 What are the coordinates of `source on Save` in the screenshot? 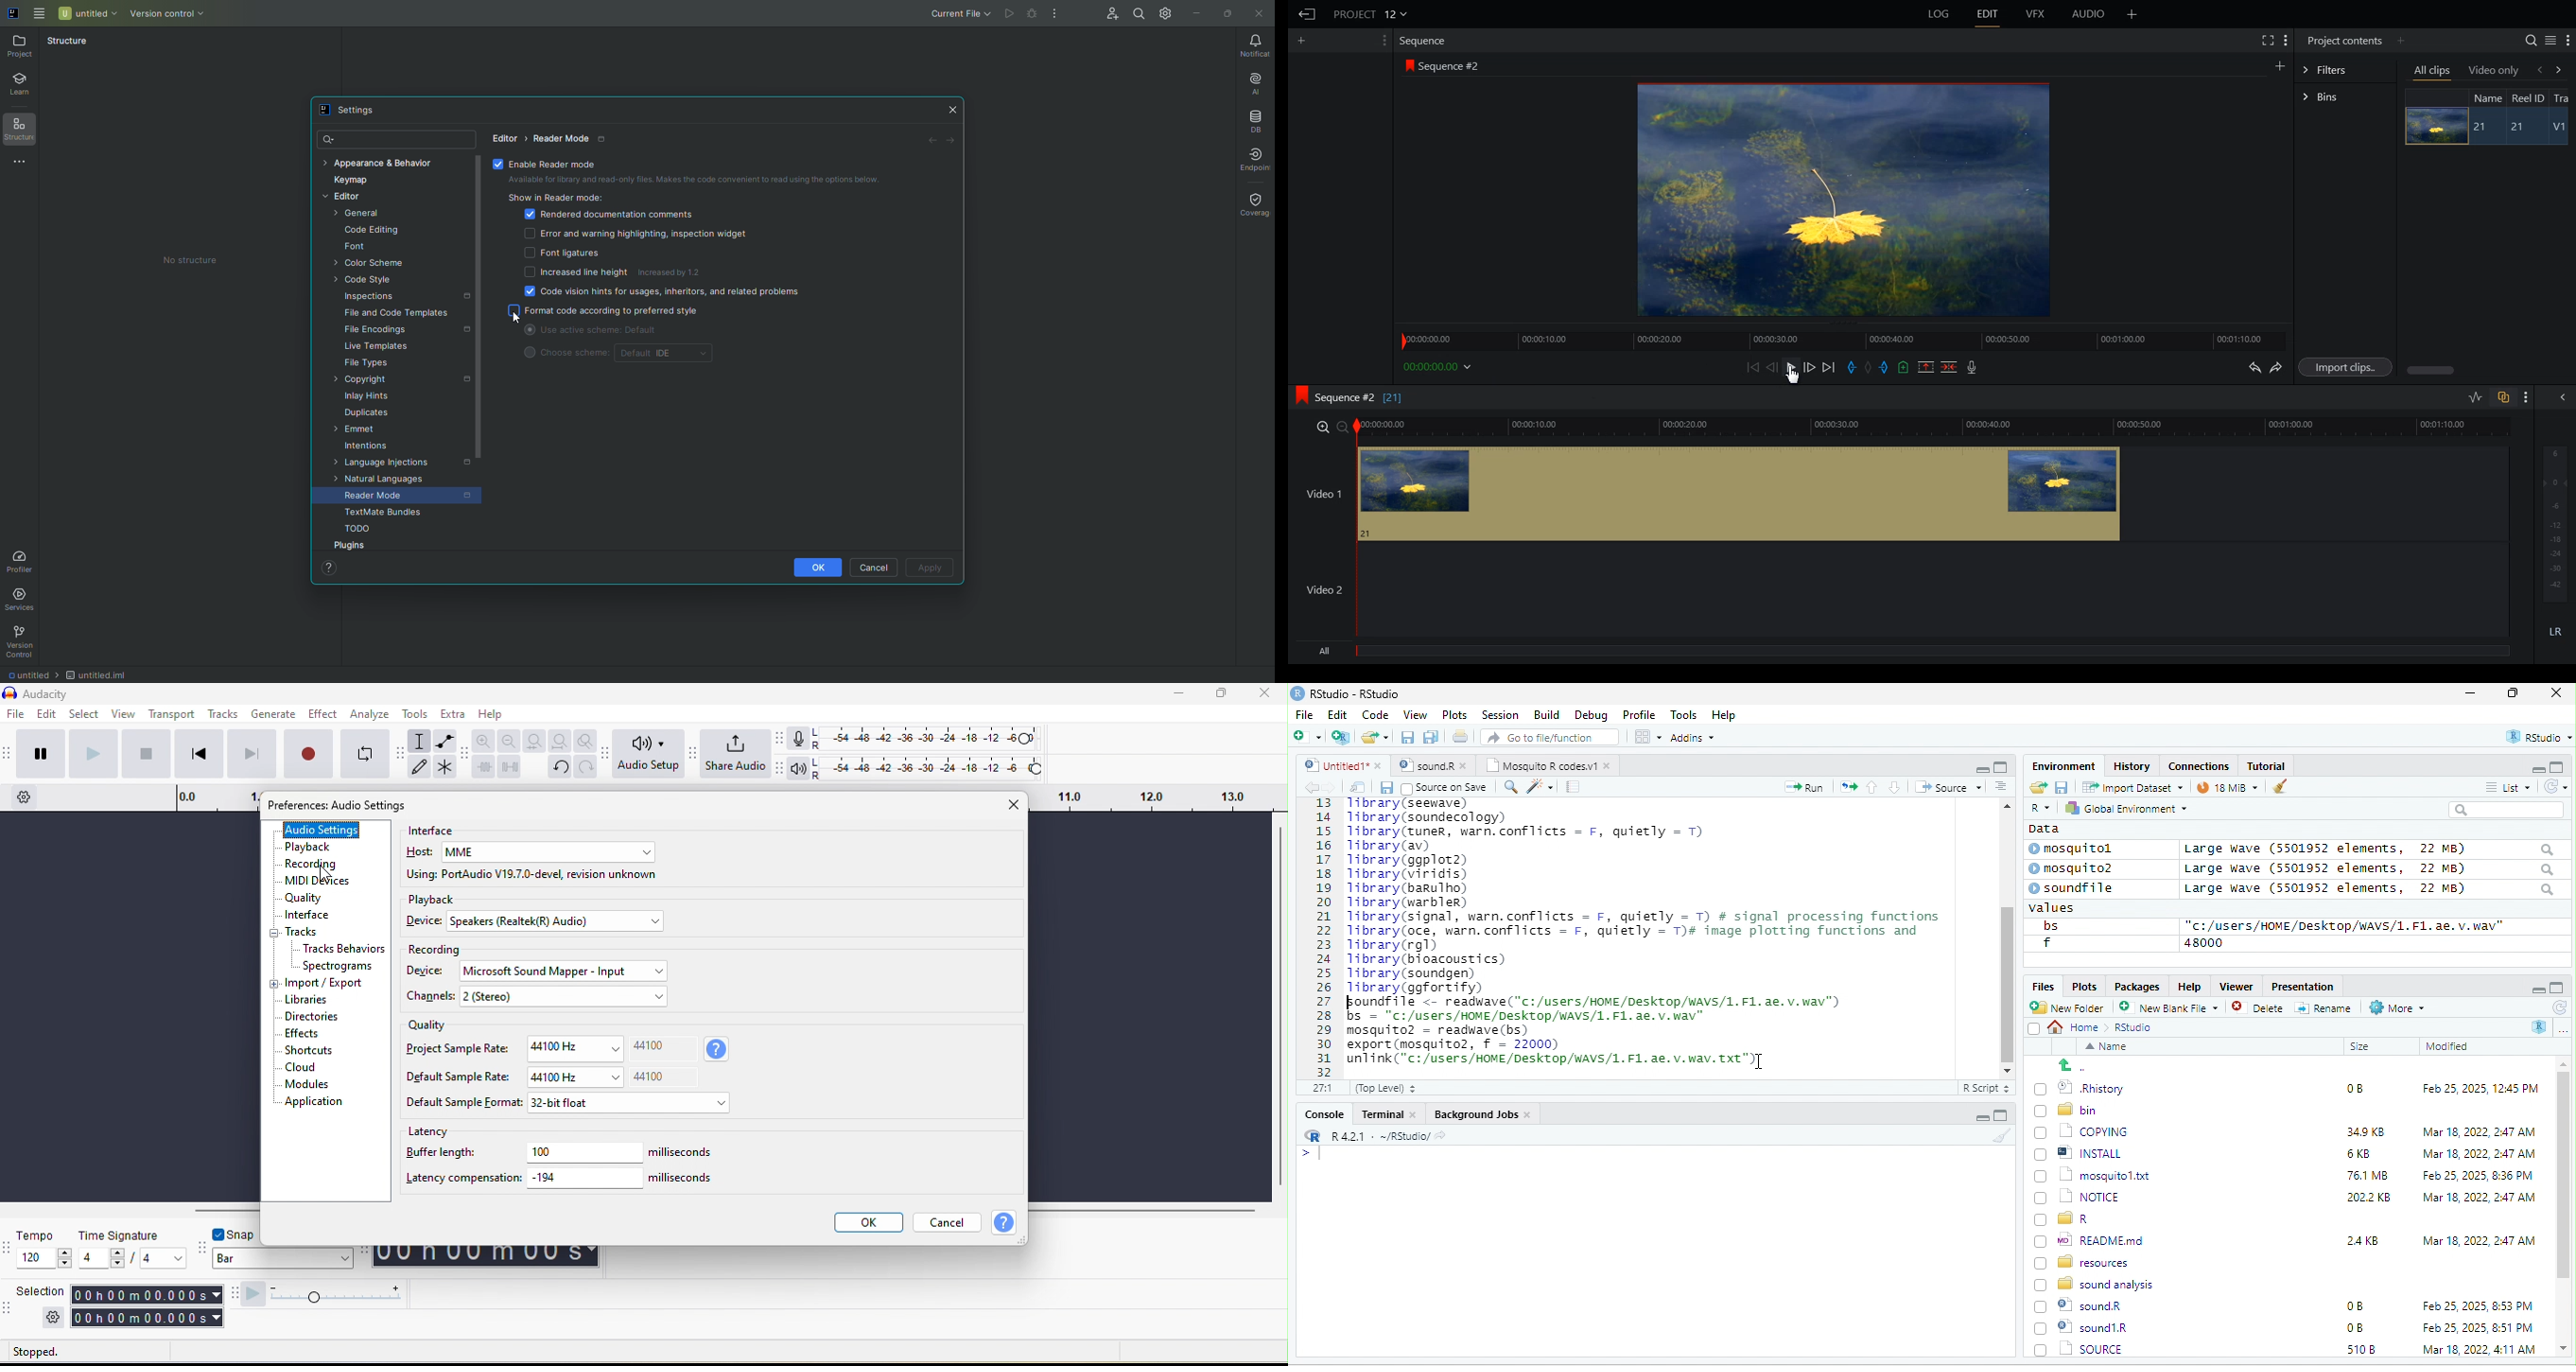 It's located at (1446, 789).